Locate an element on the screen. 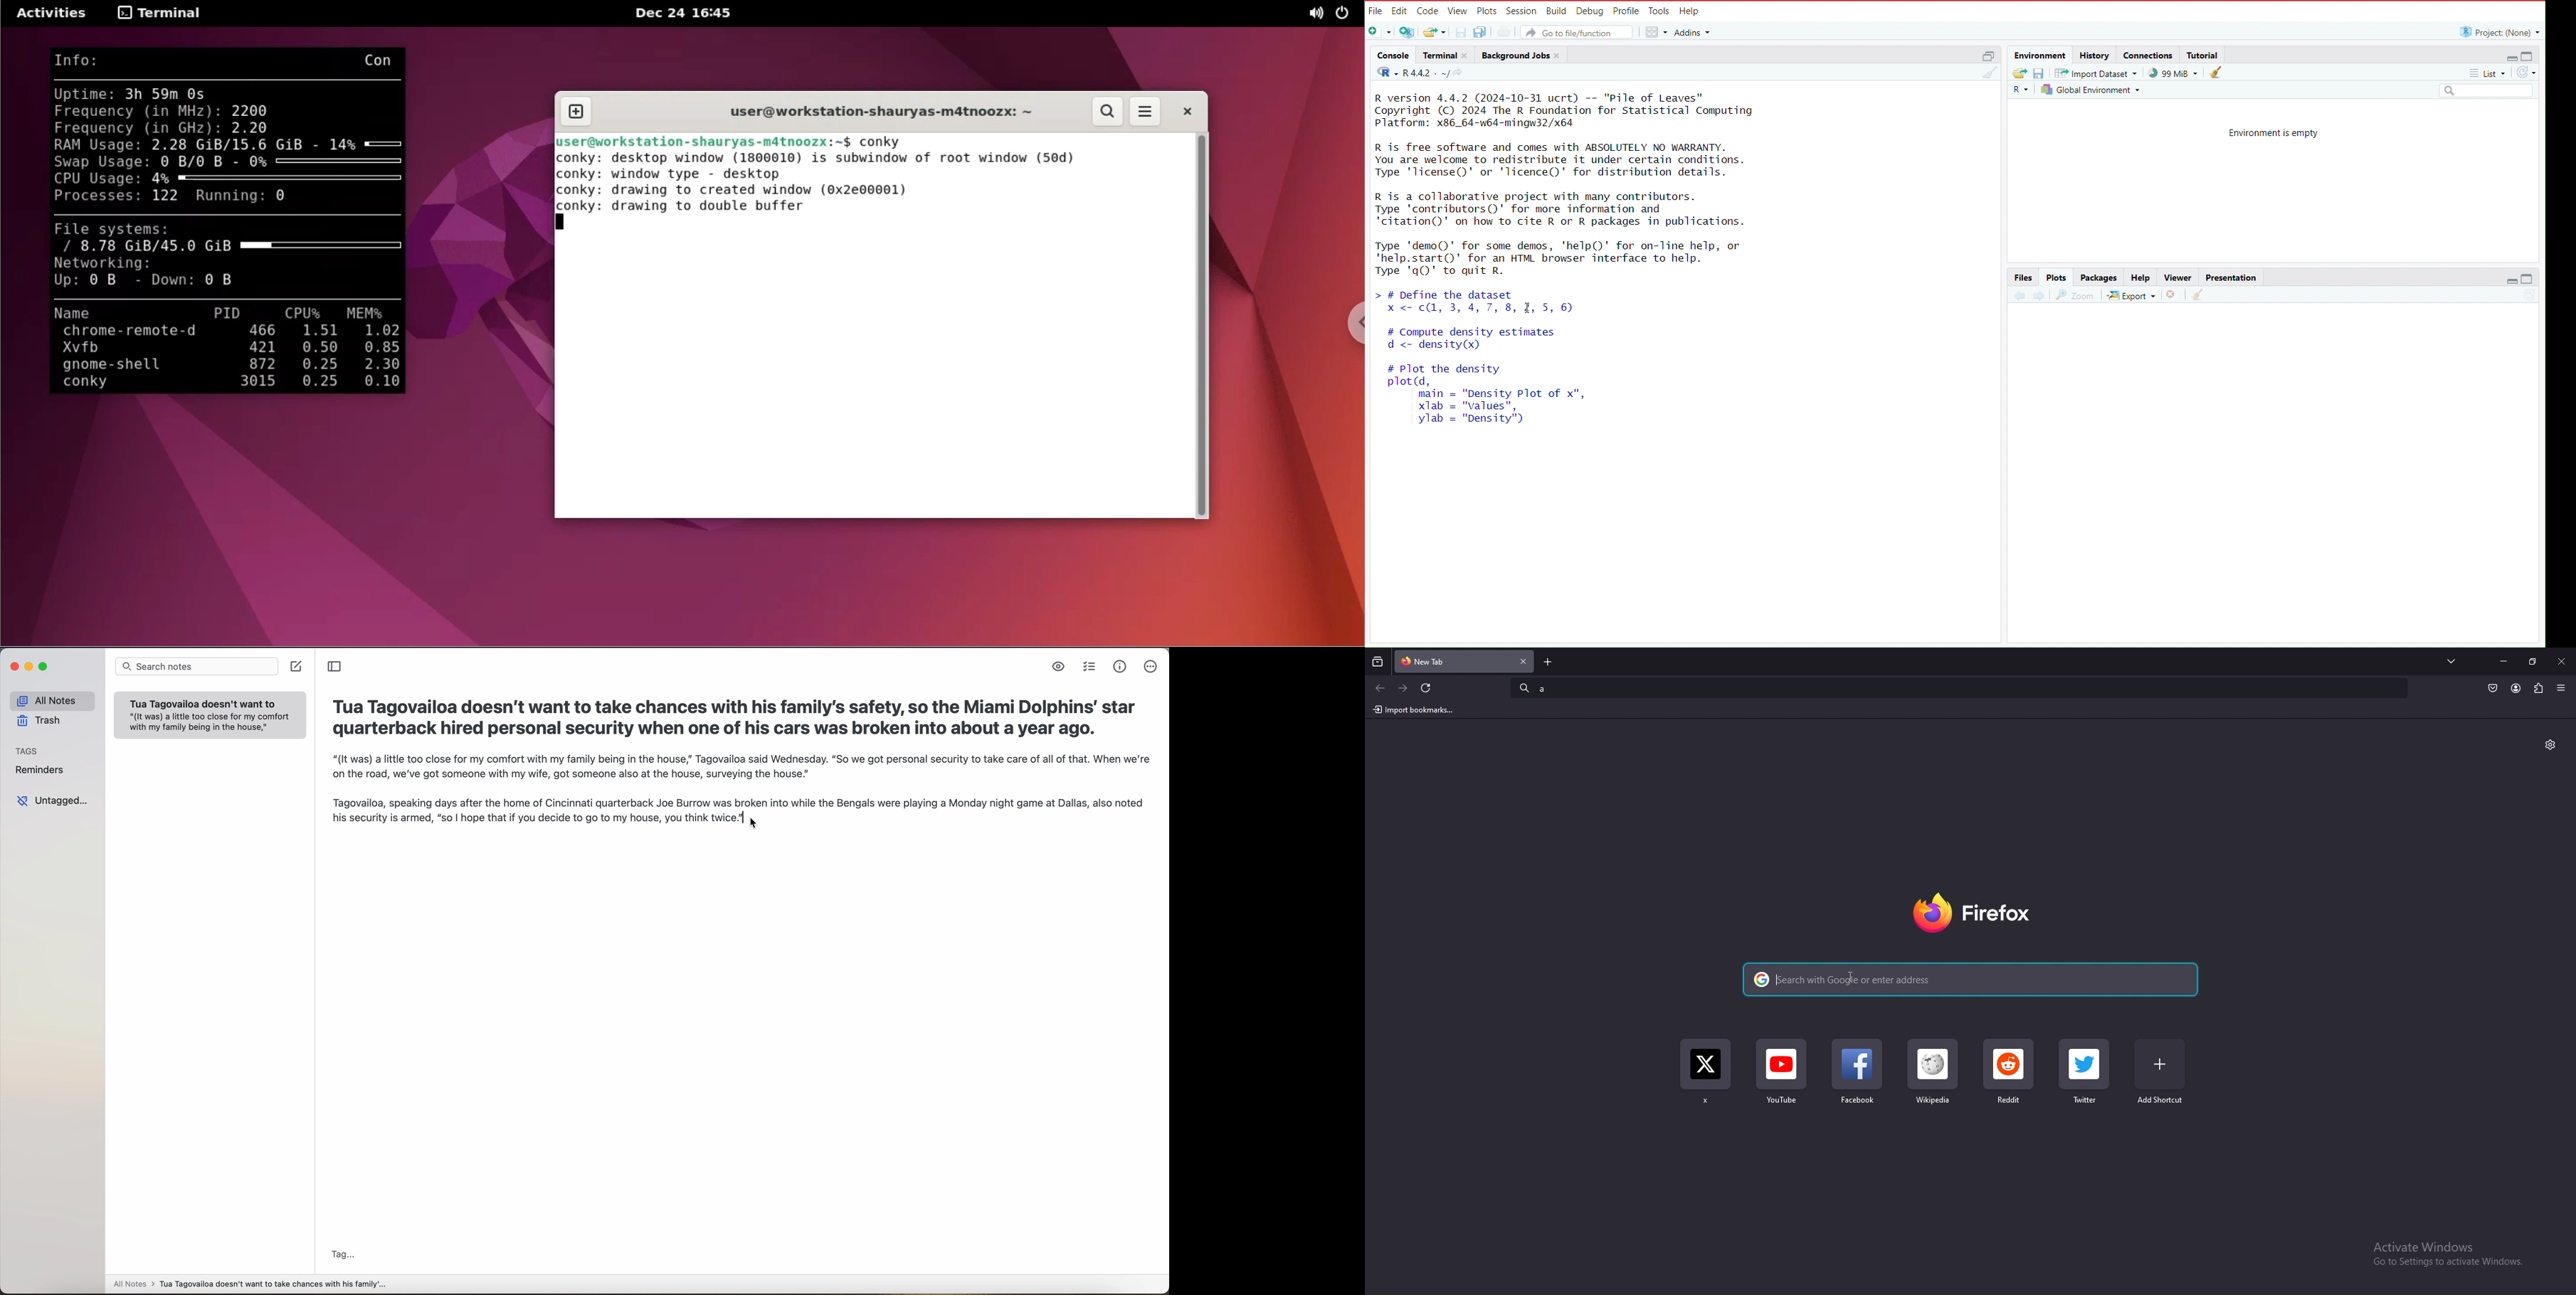 The width and height of the screenshot is (2576, 1316). global environment is located at coordinates (2092, 92).